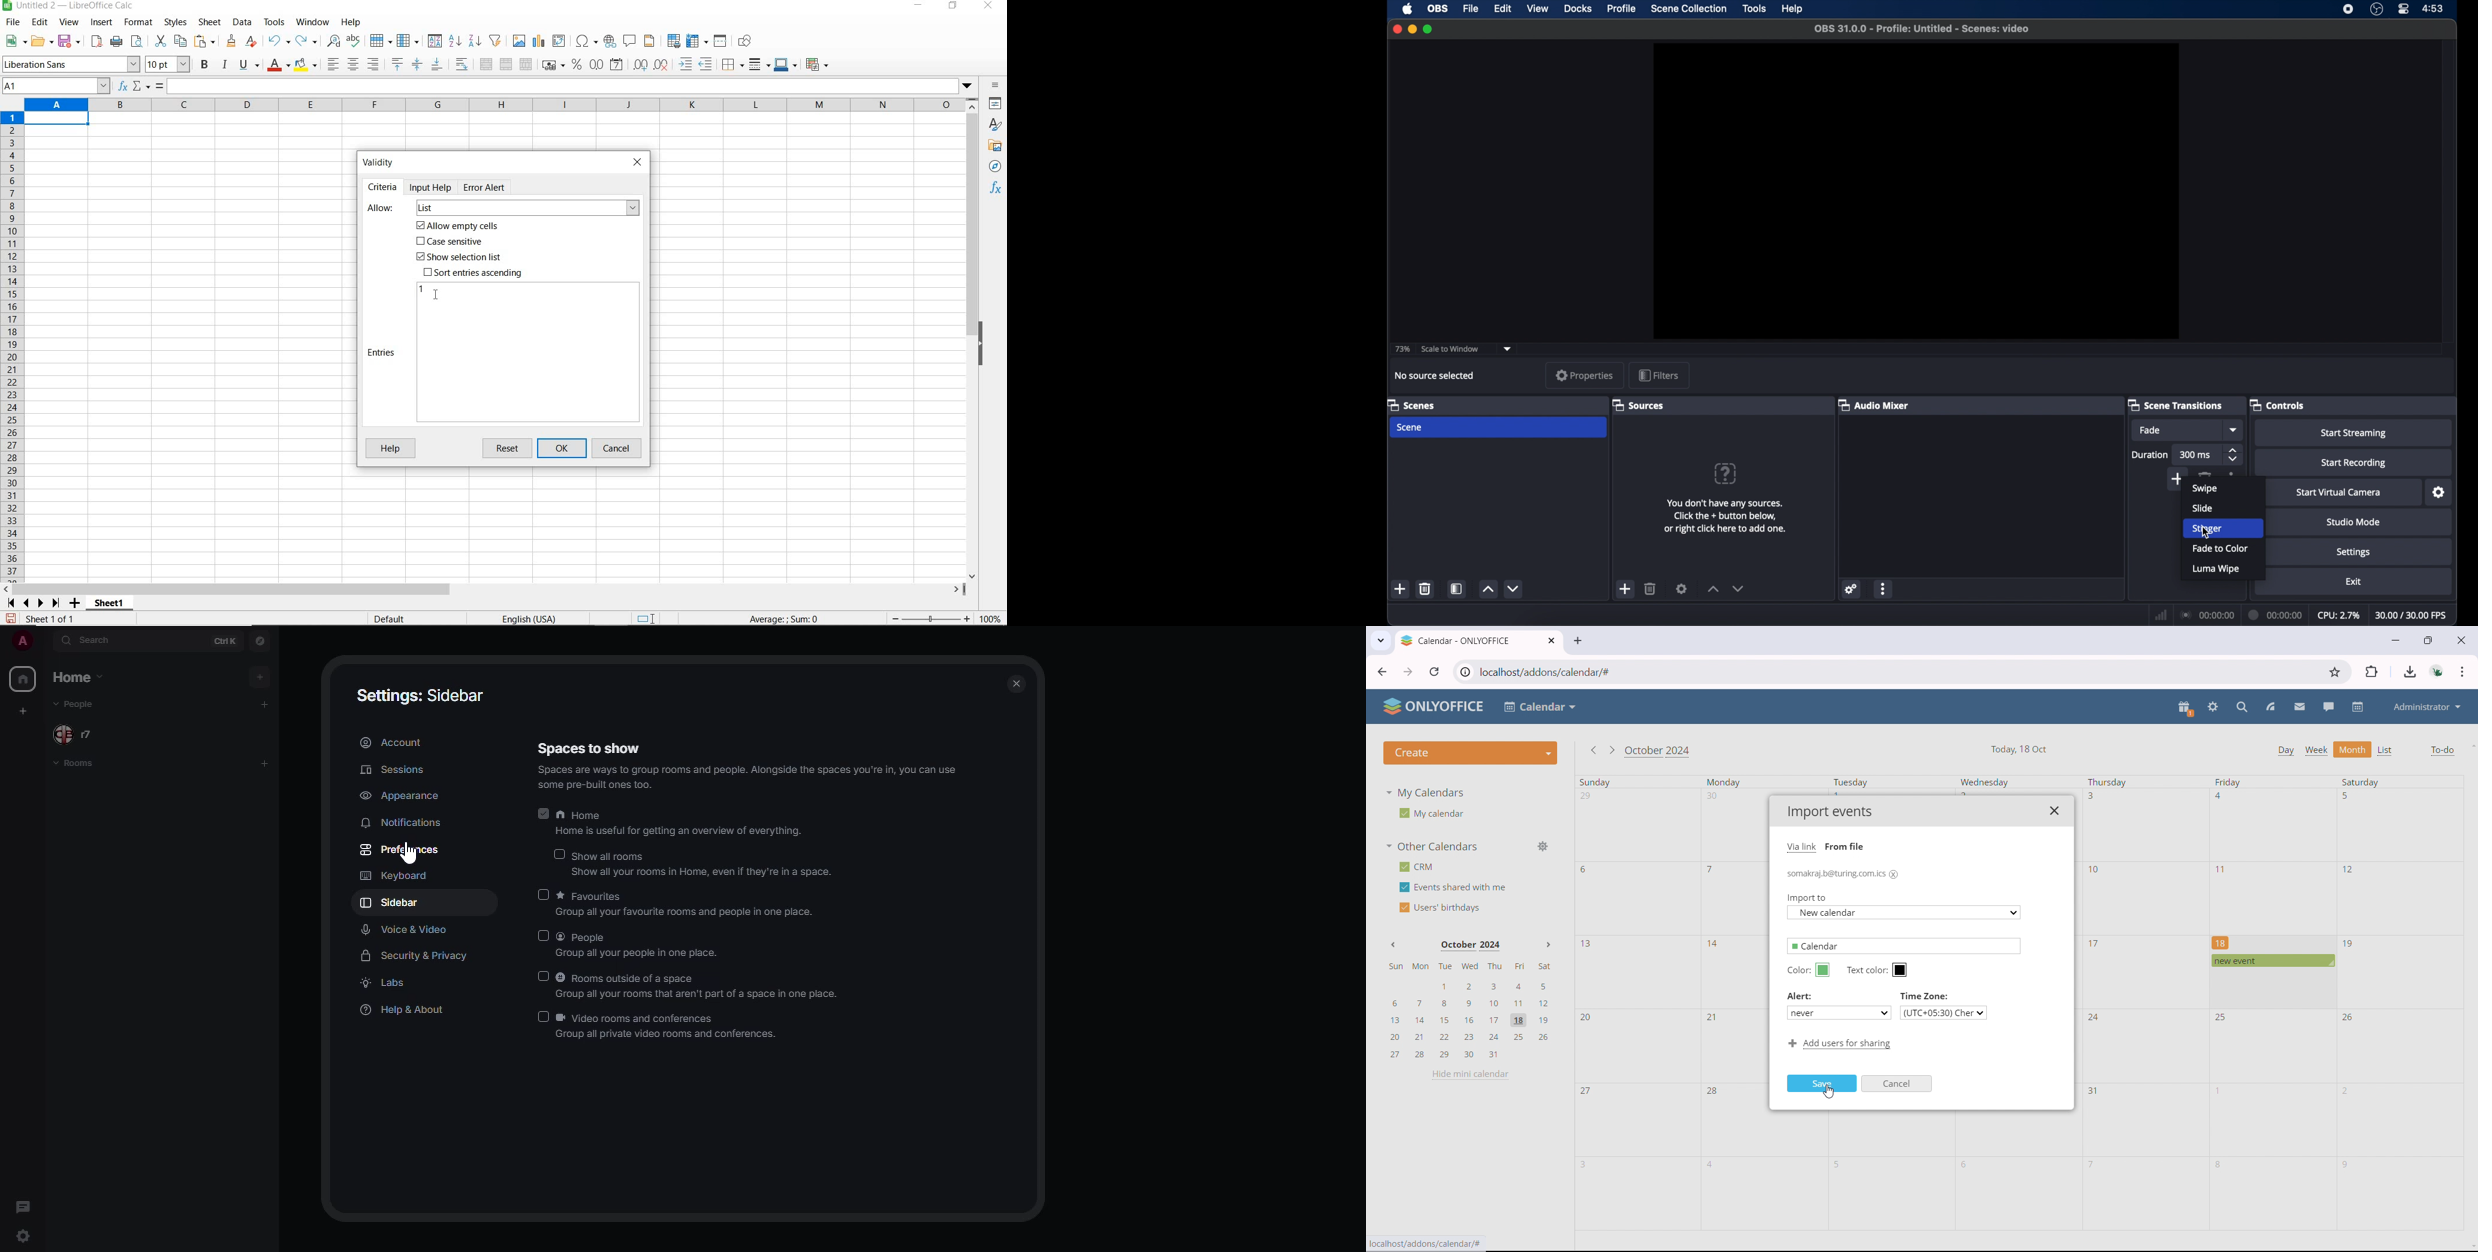 This screenshot has width=2492, height=1260. What do you see at coordinates (641, 65) in the screenshot?
I see `add decimal place` at bounding box center [641, 65].